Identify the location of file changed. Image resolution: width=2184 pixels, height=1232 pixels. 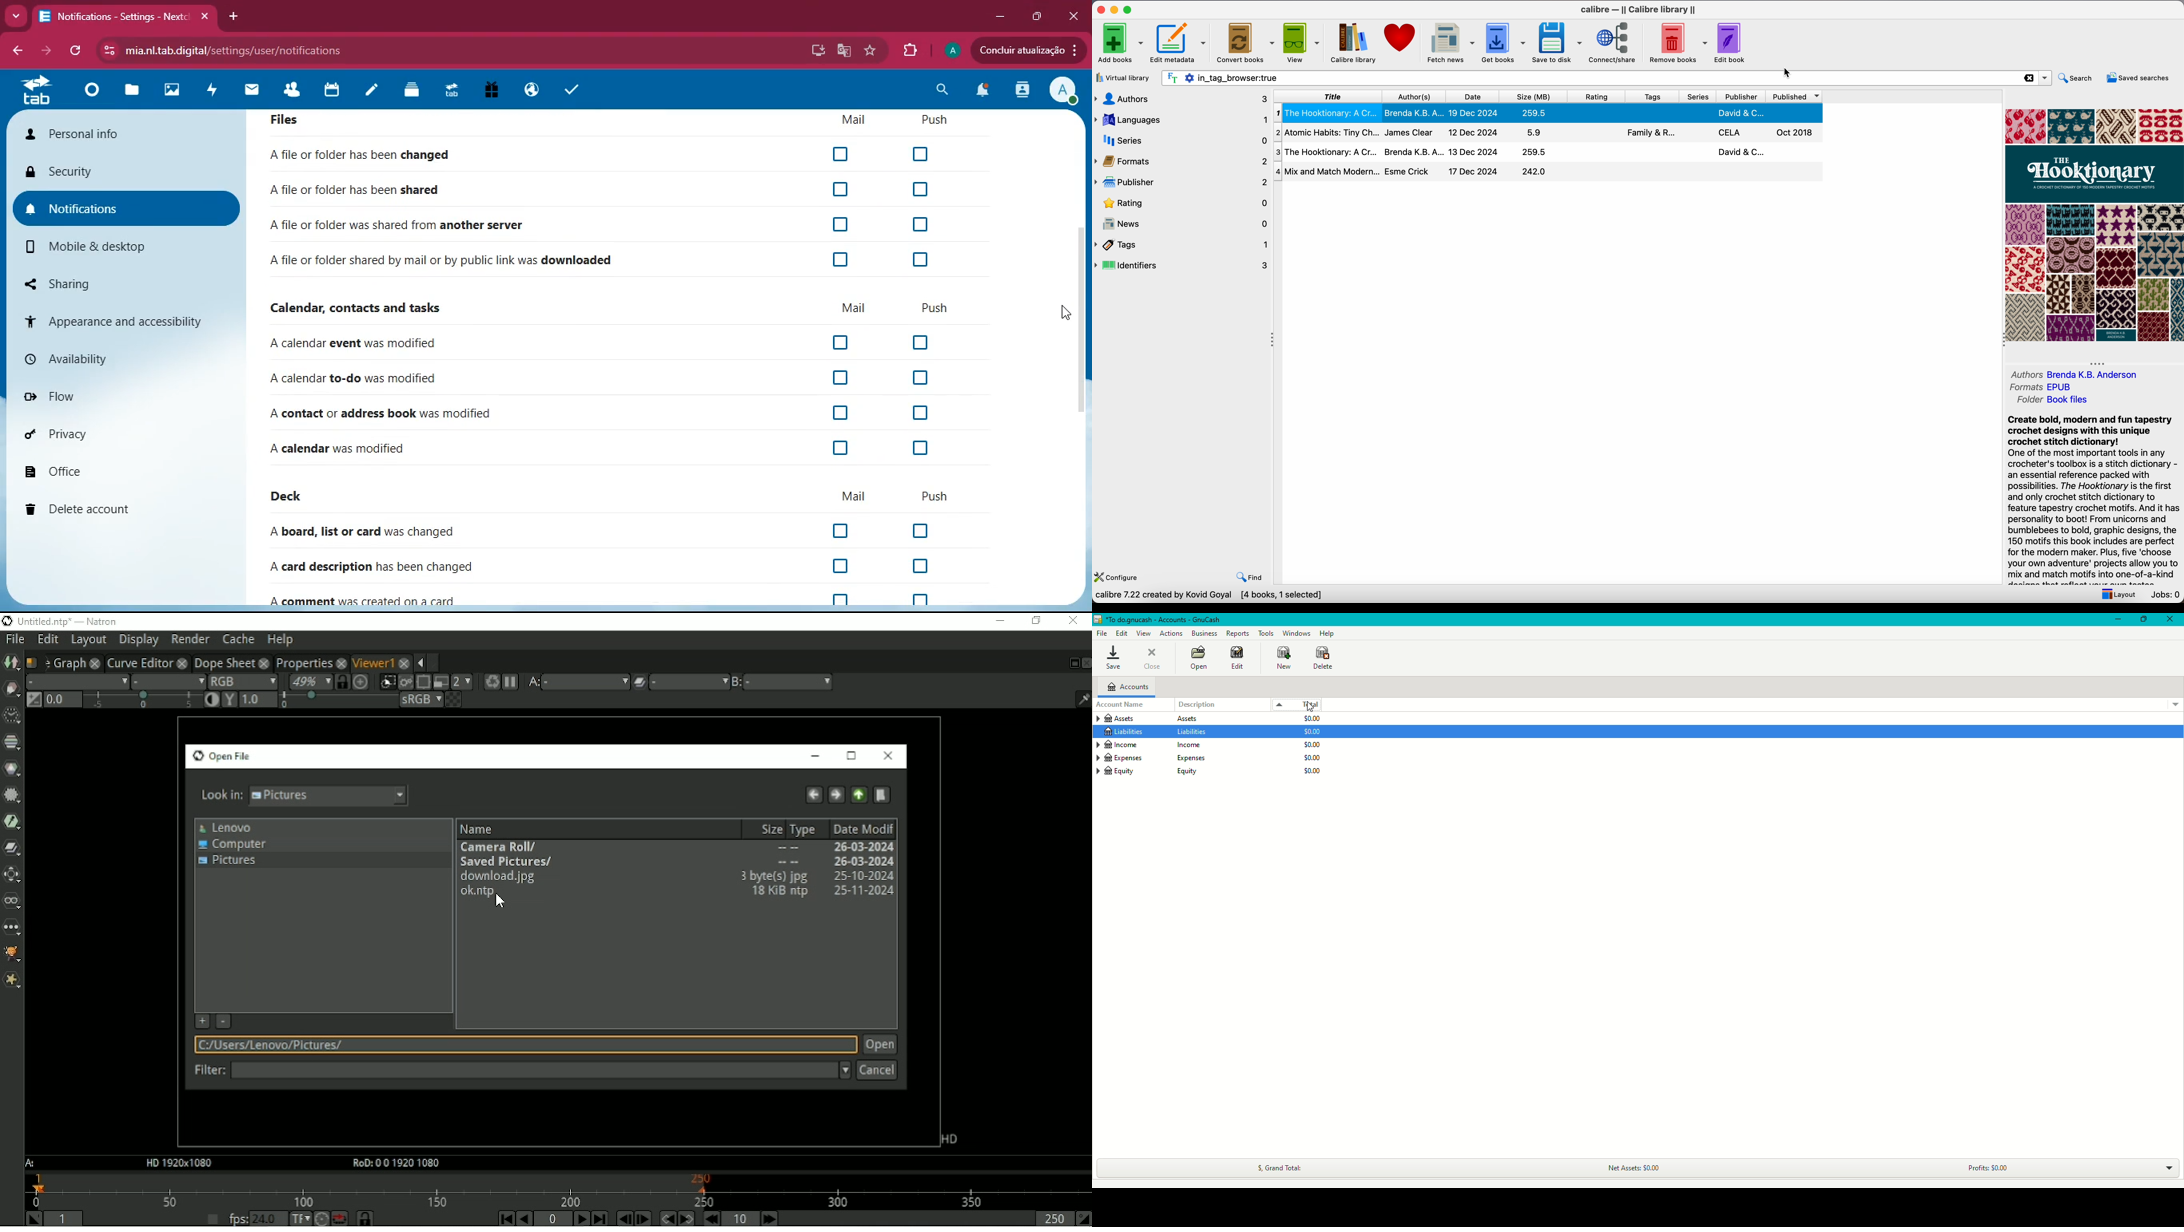
(363, 448).